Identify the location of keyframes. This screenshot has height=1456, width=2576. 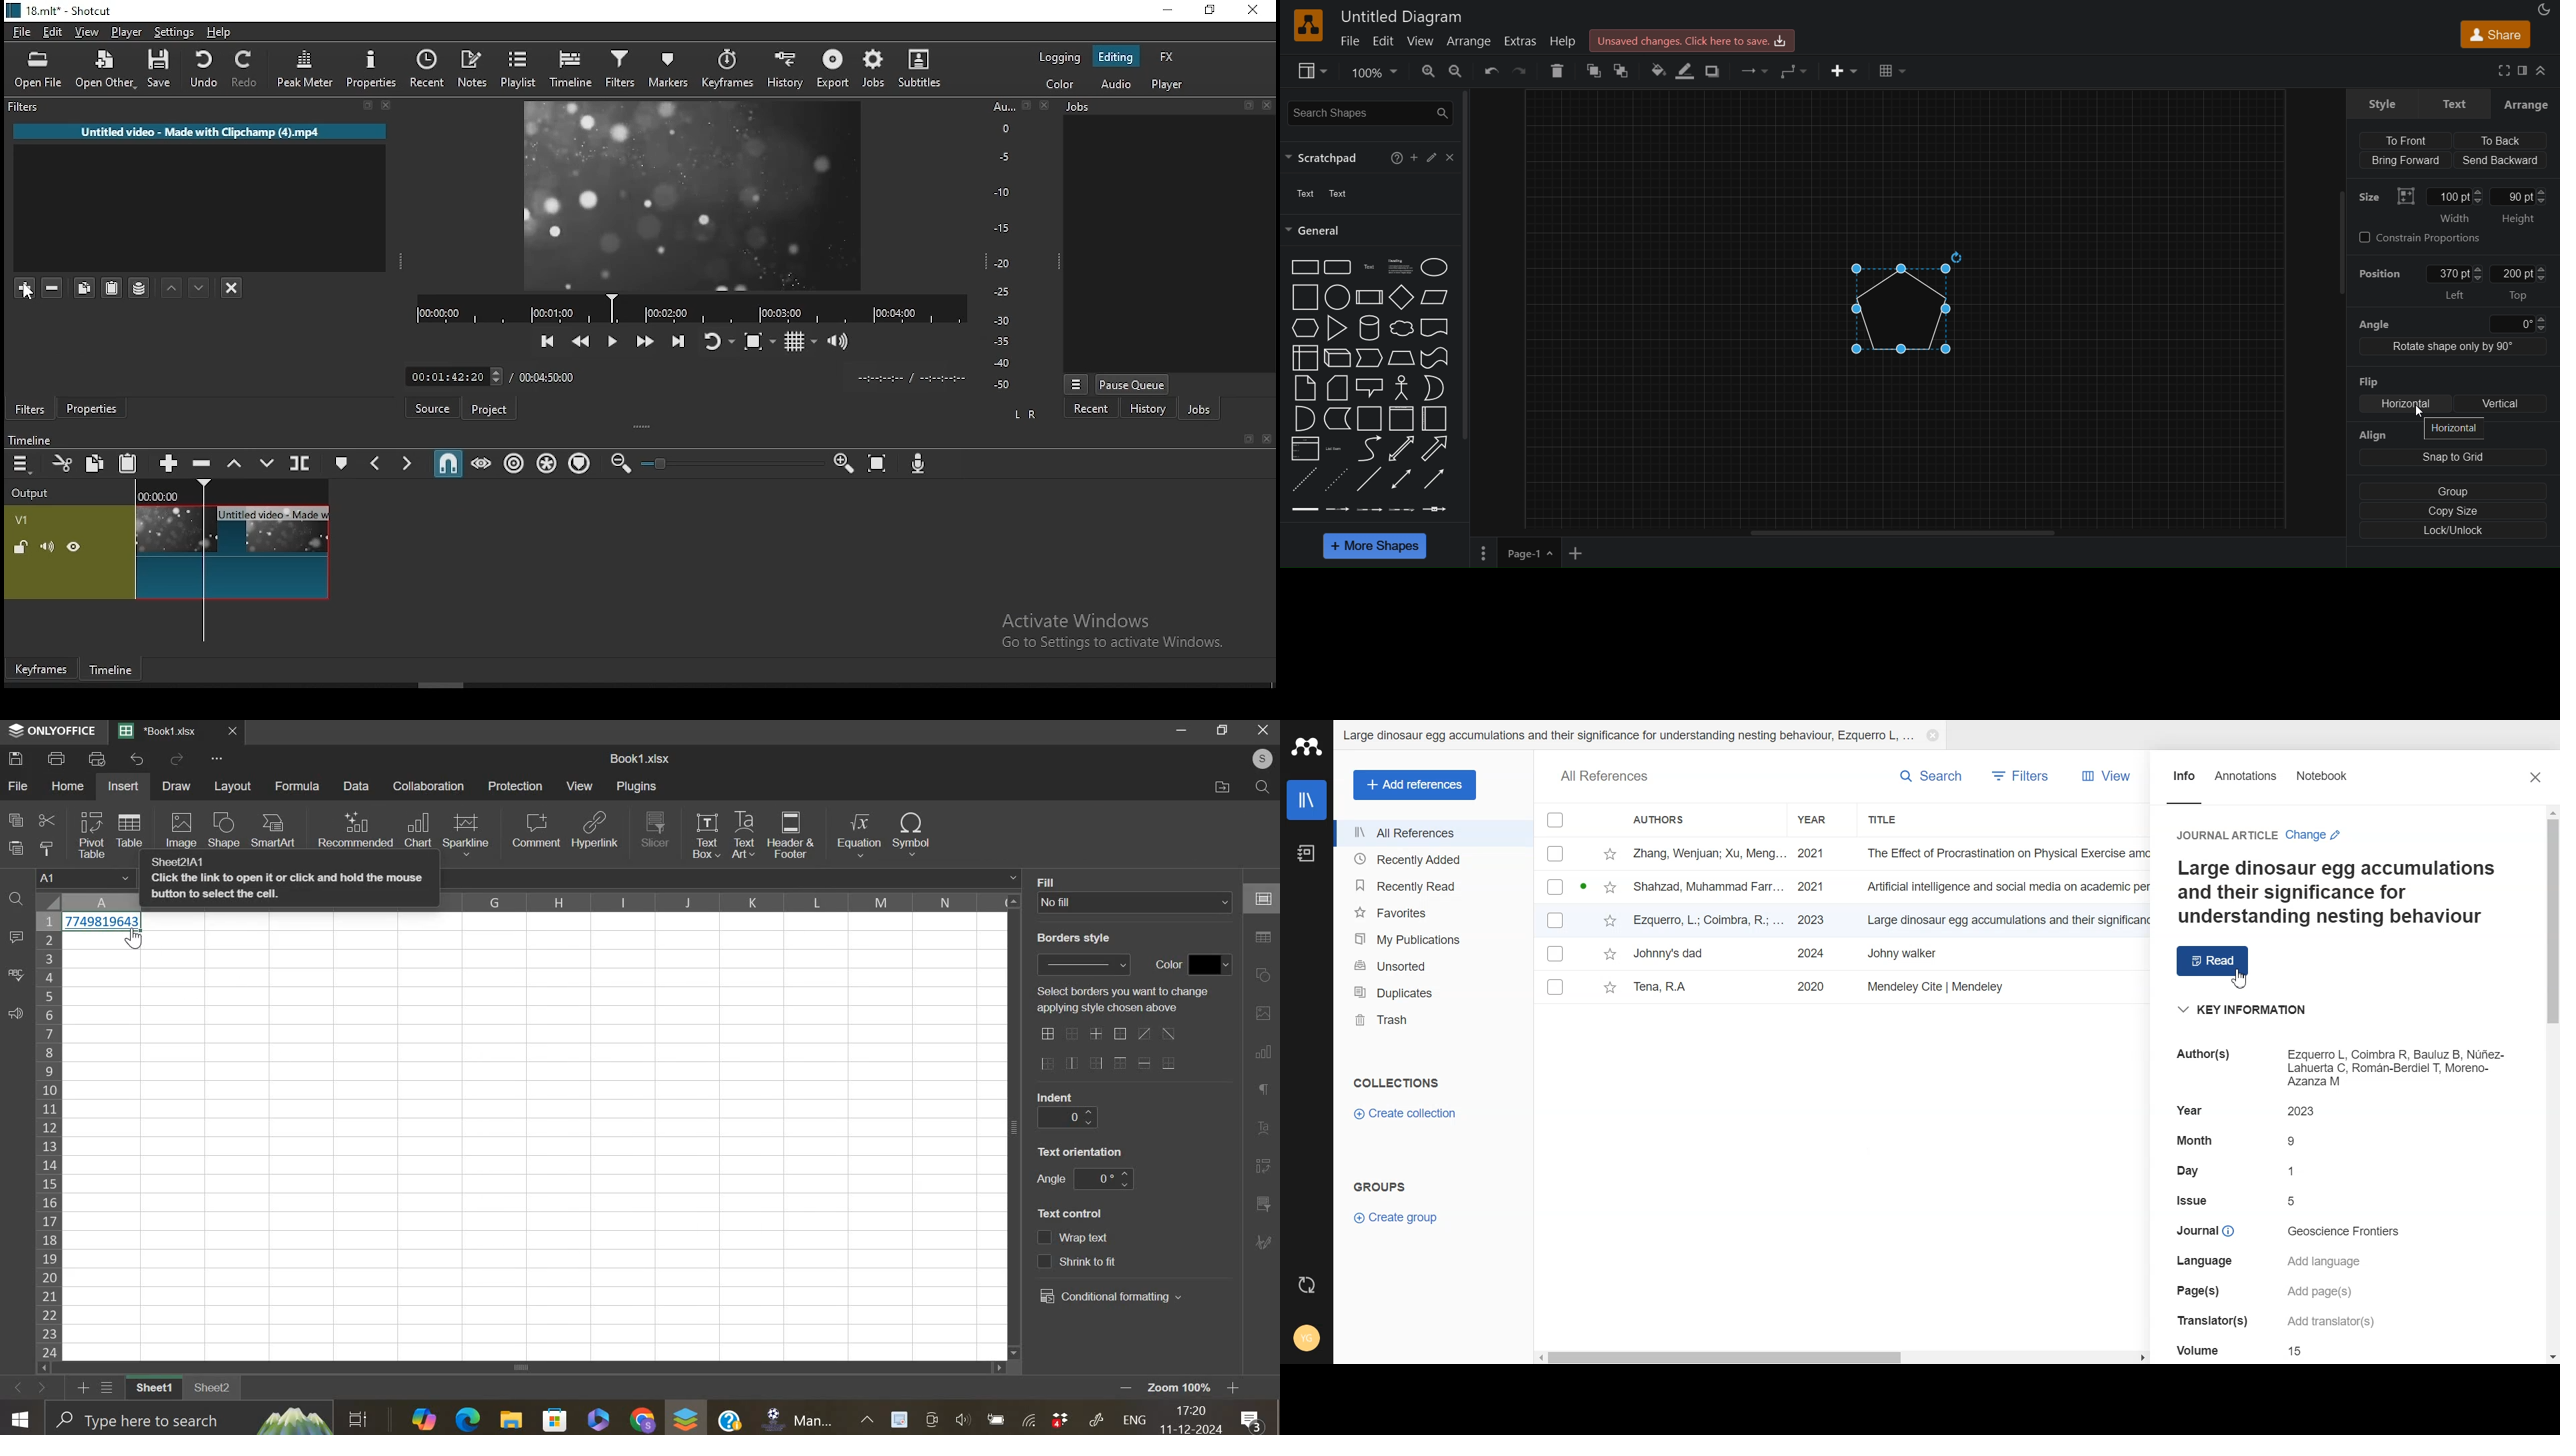
(42, 669).